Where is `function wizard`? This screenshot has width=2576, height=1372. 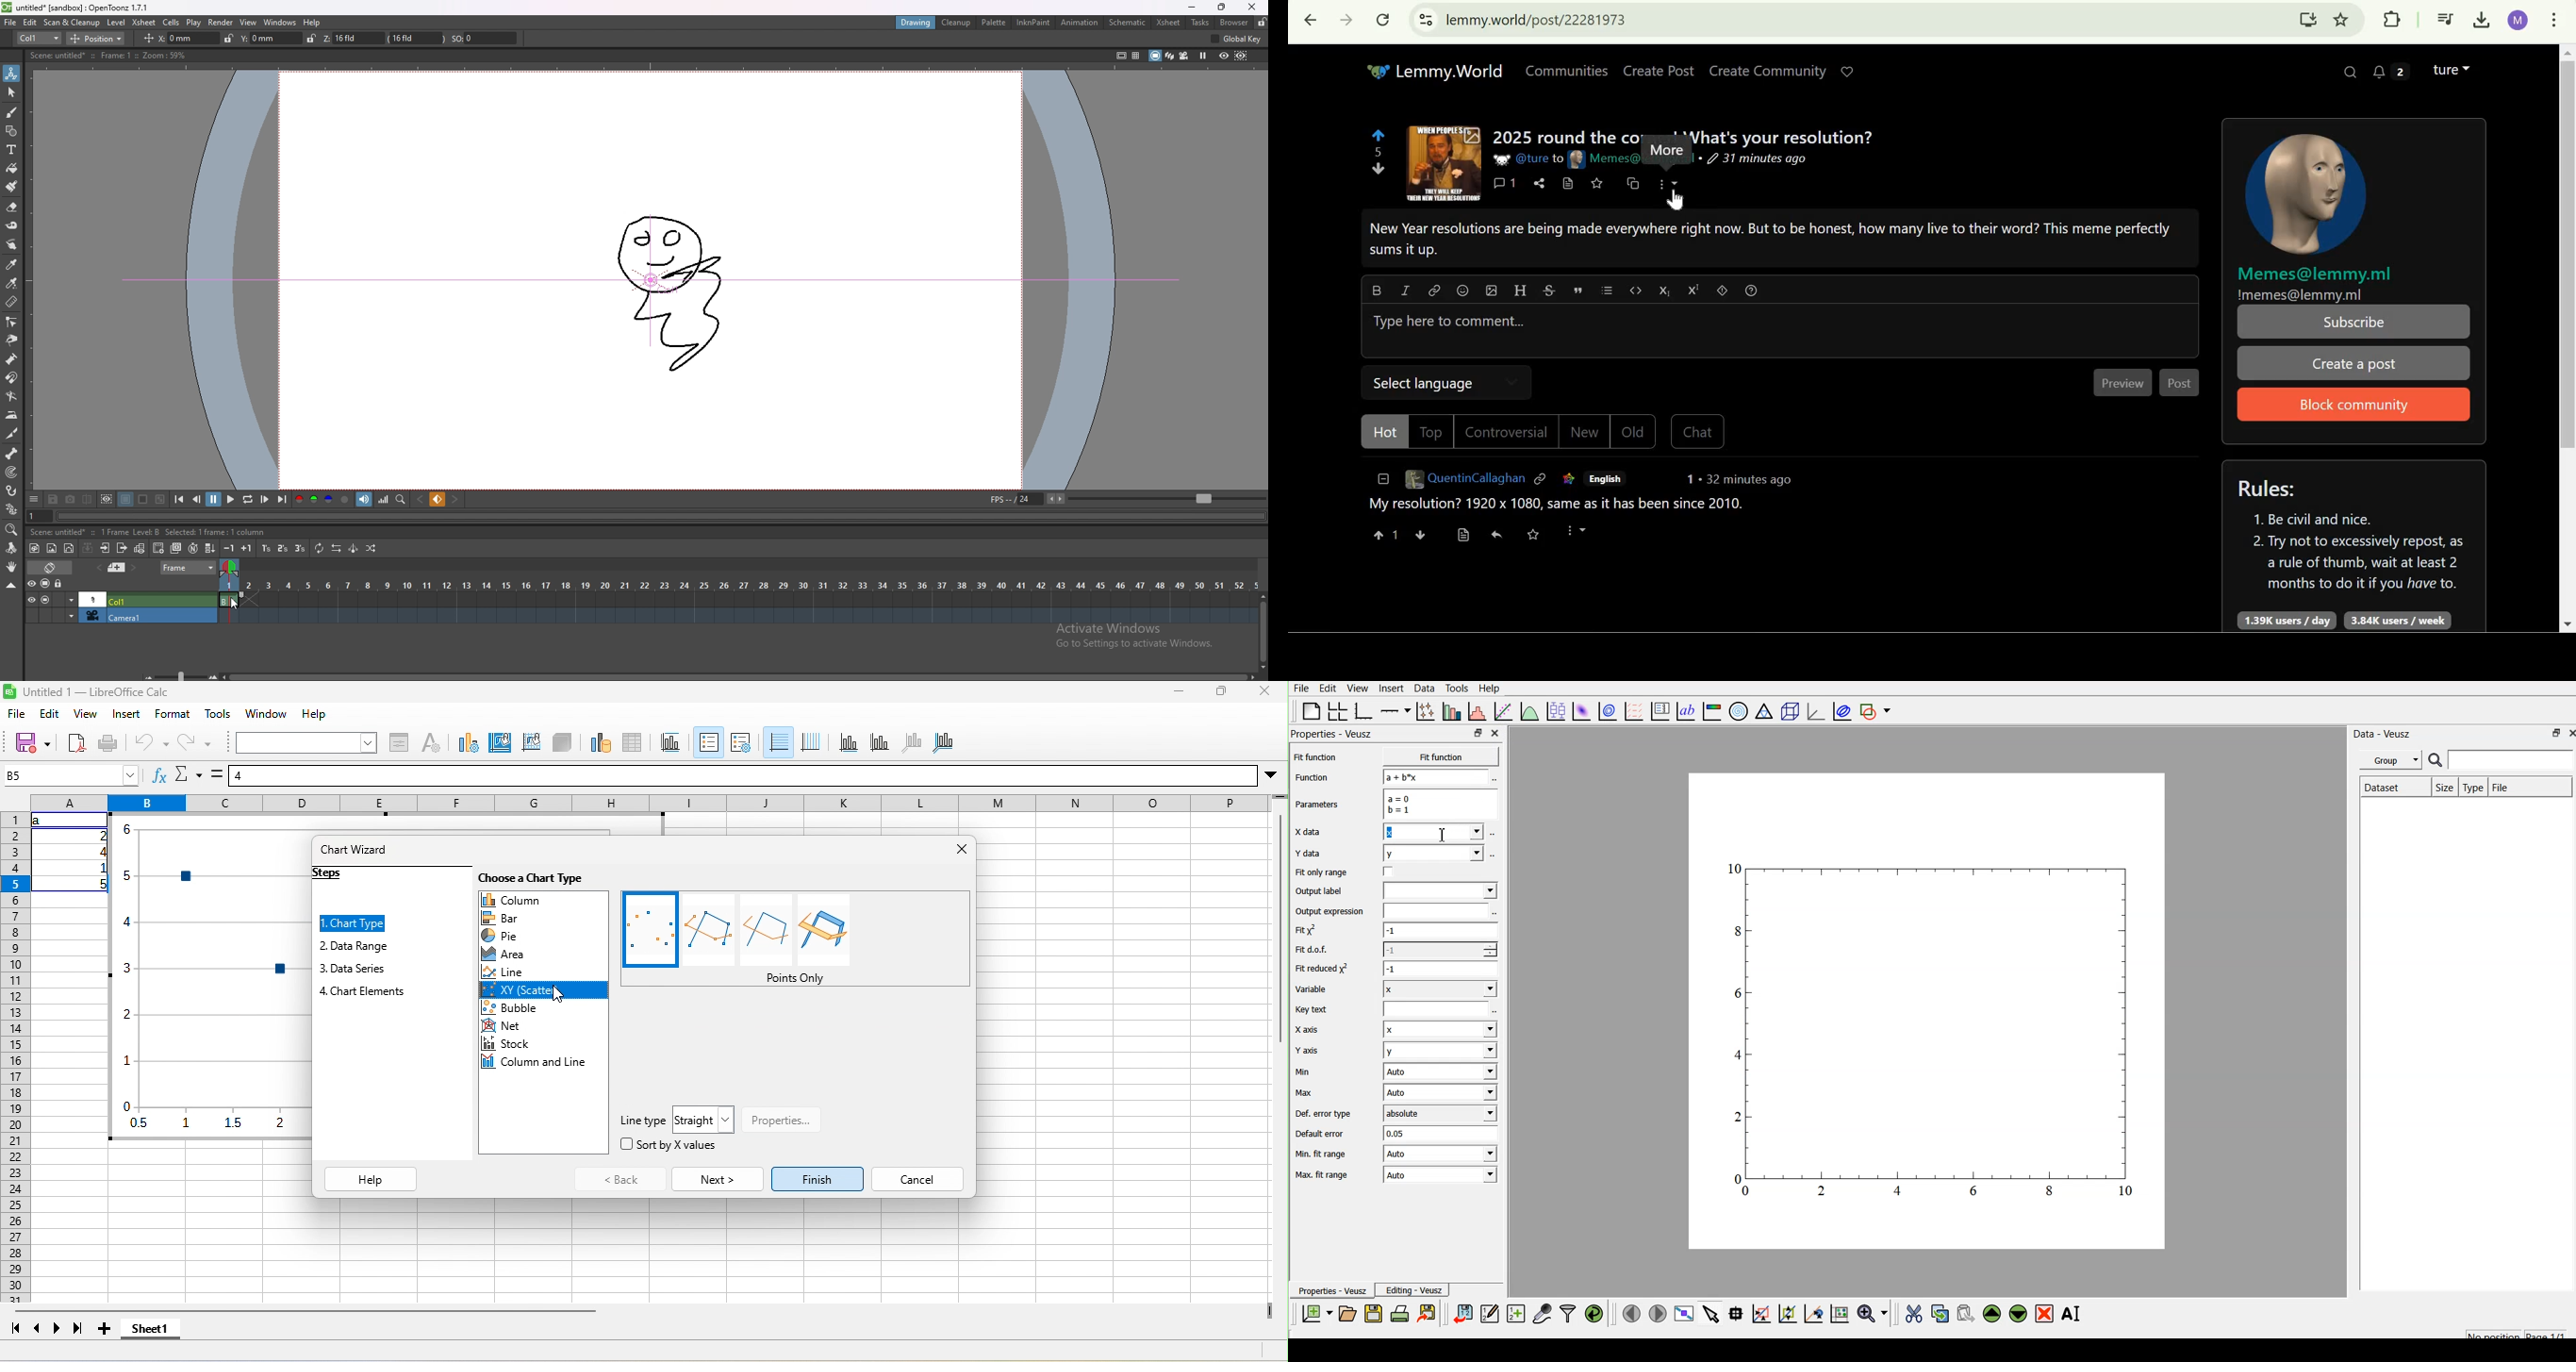
function wizard is located at coordinates (160, 774).